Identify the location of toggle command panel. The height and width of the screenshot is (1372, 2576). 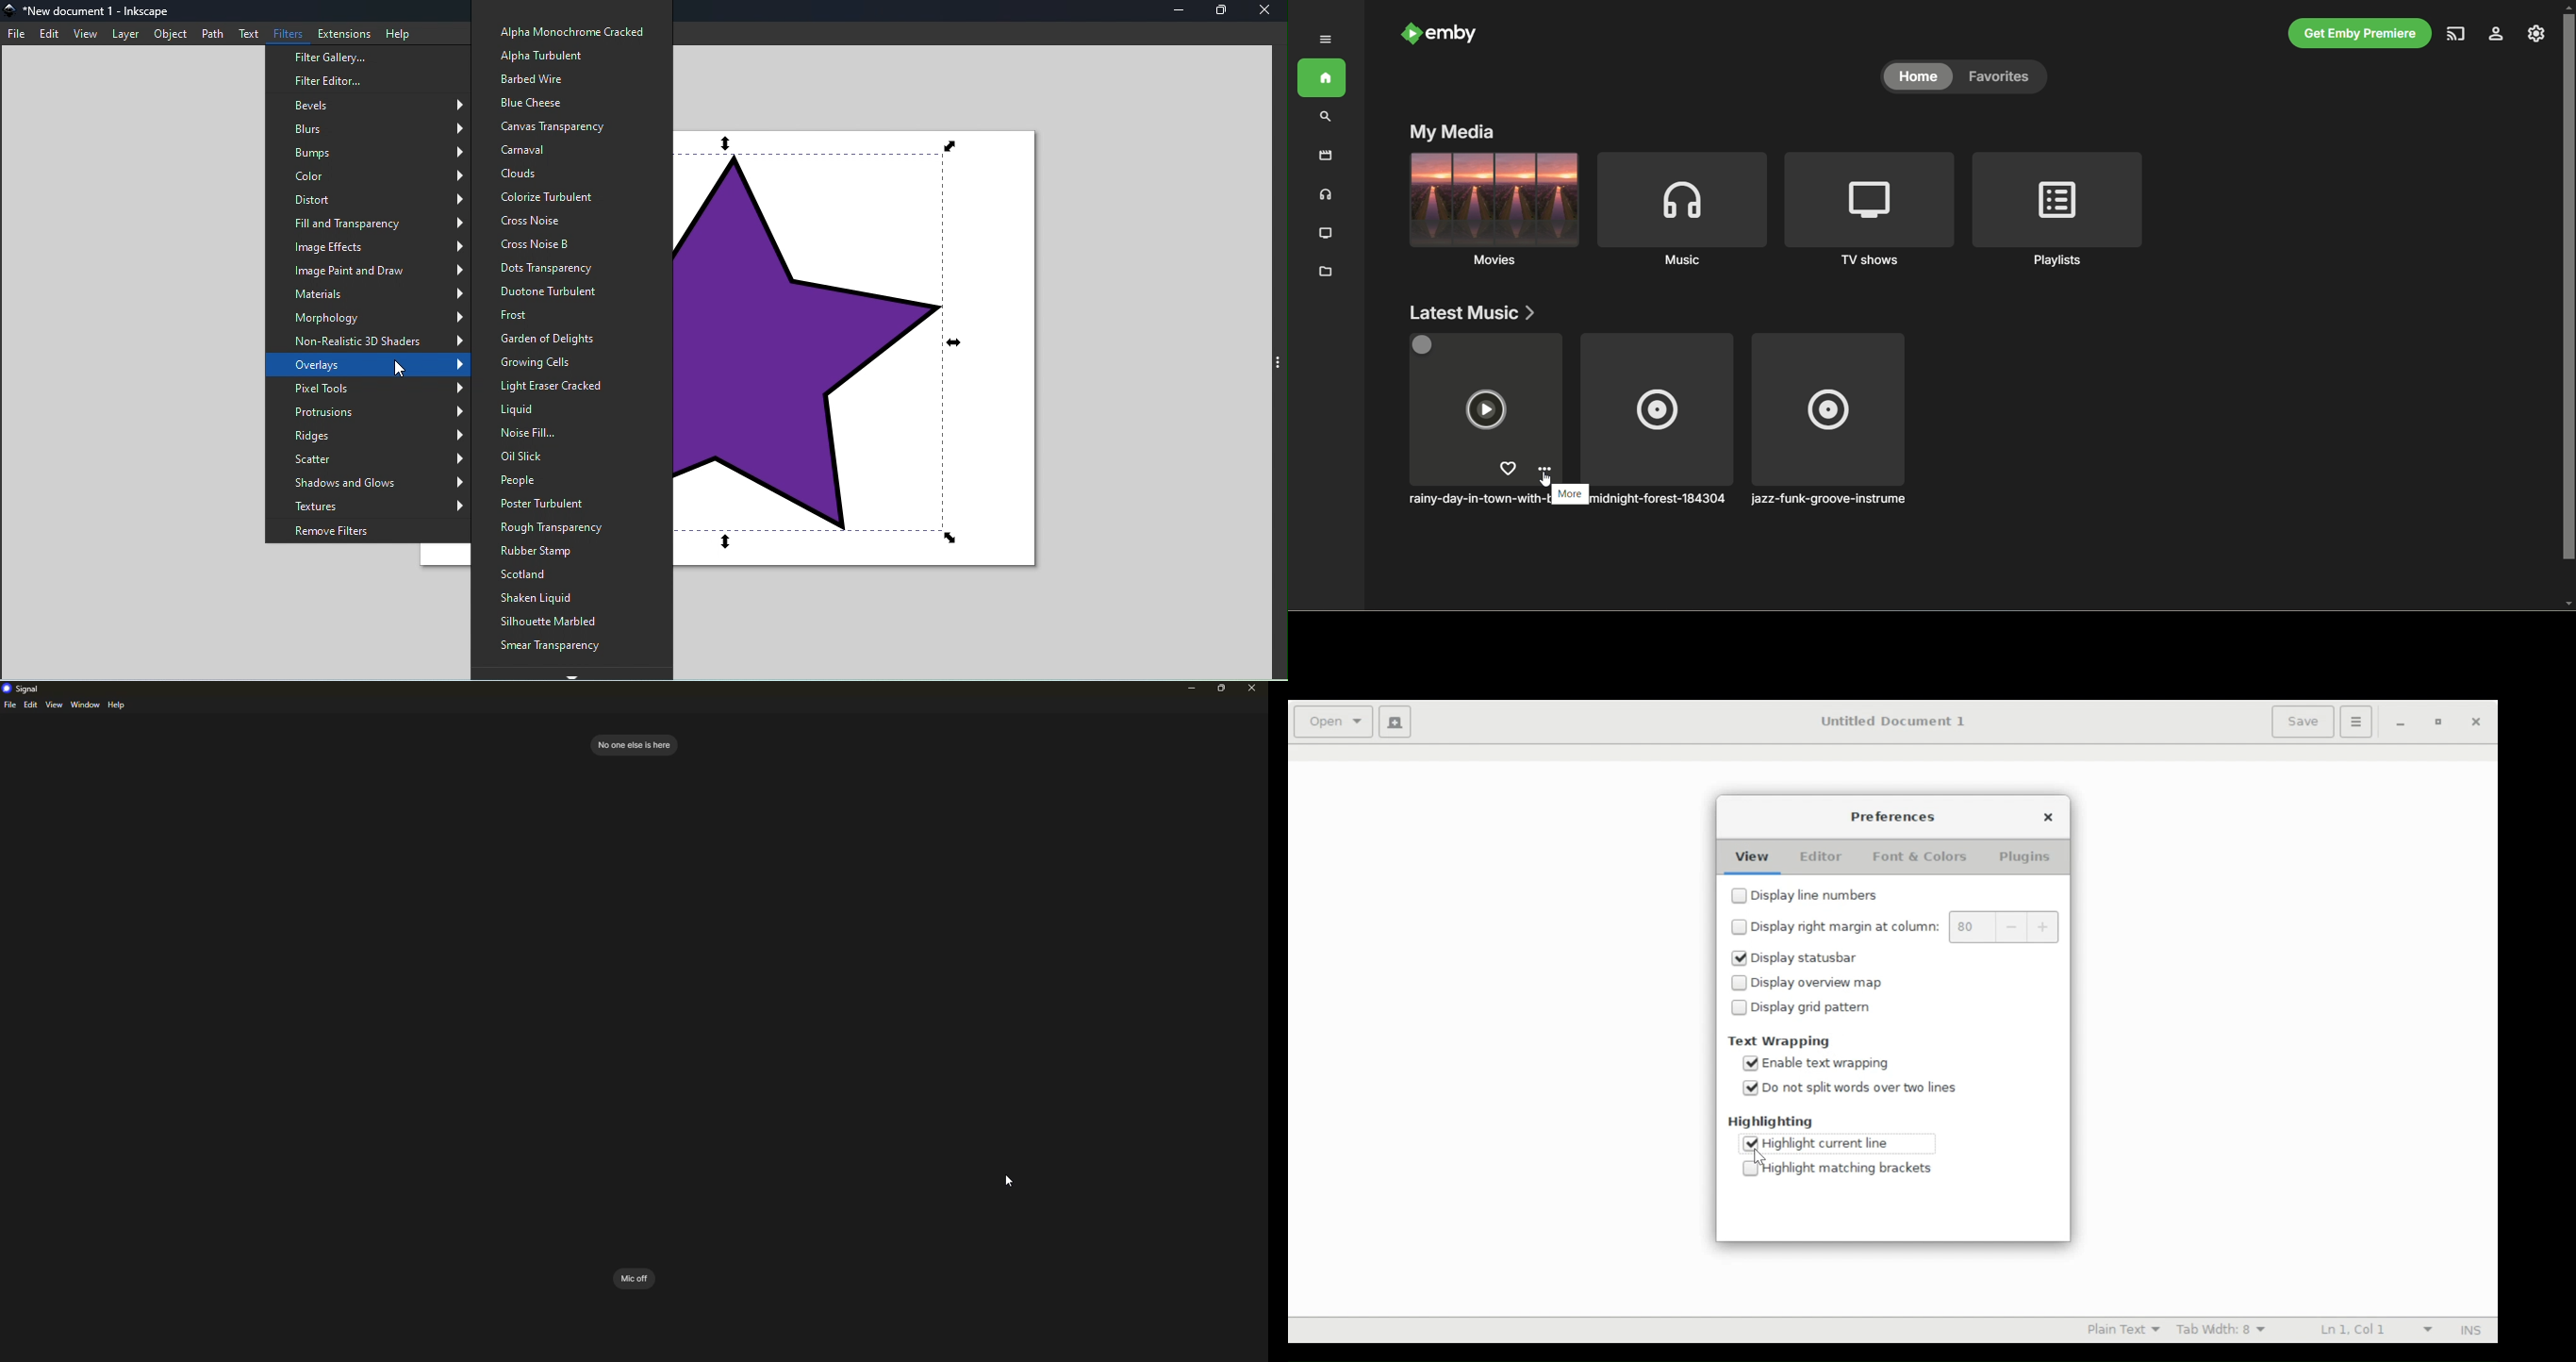
(1280, 366).